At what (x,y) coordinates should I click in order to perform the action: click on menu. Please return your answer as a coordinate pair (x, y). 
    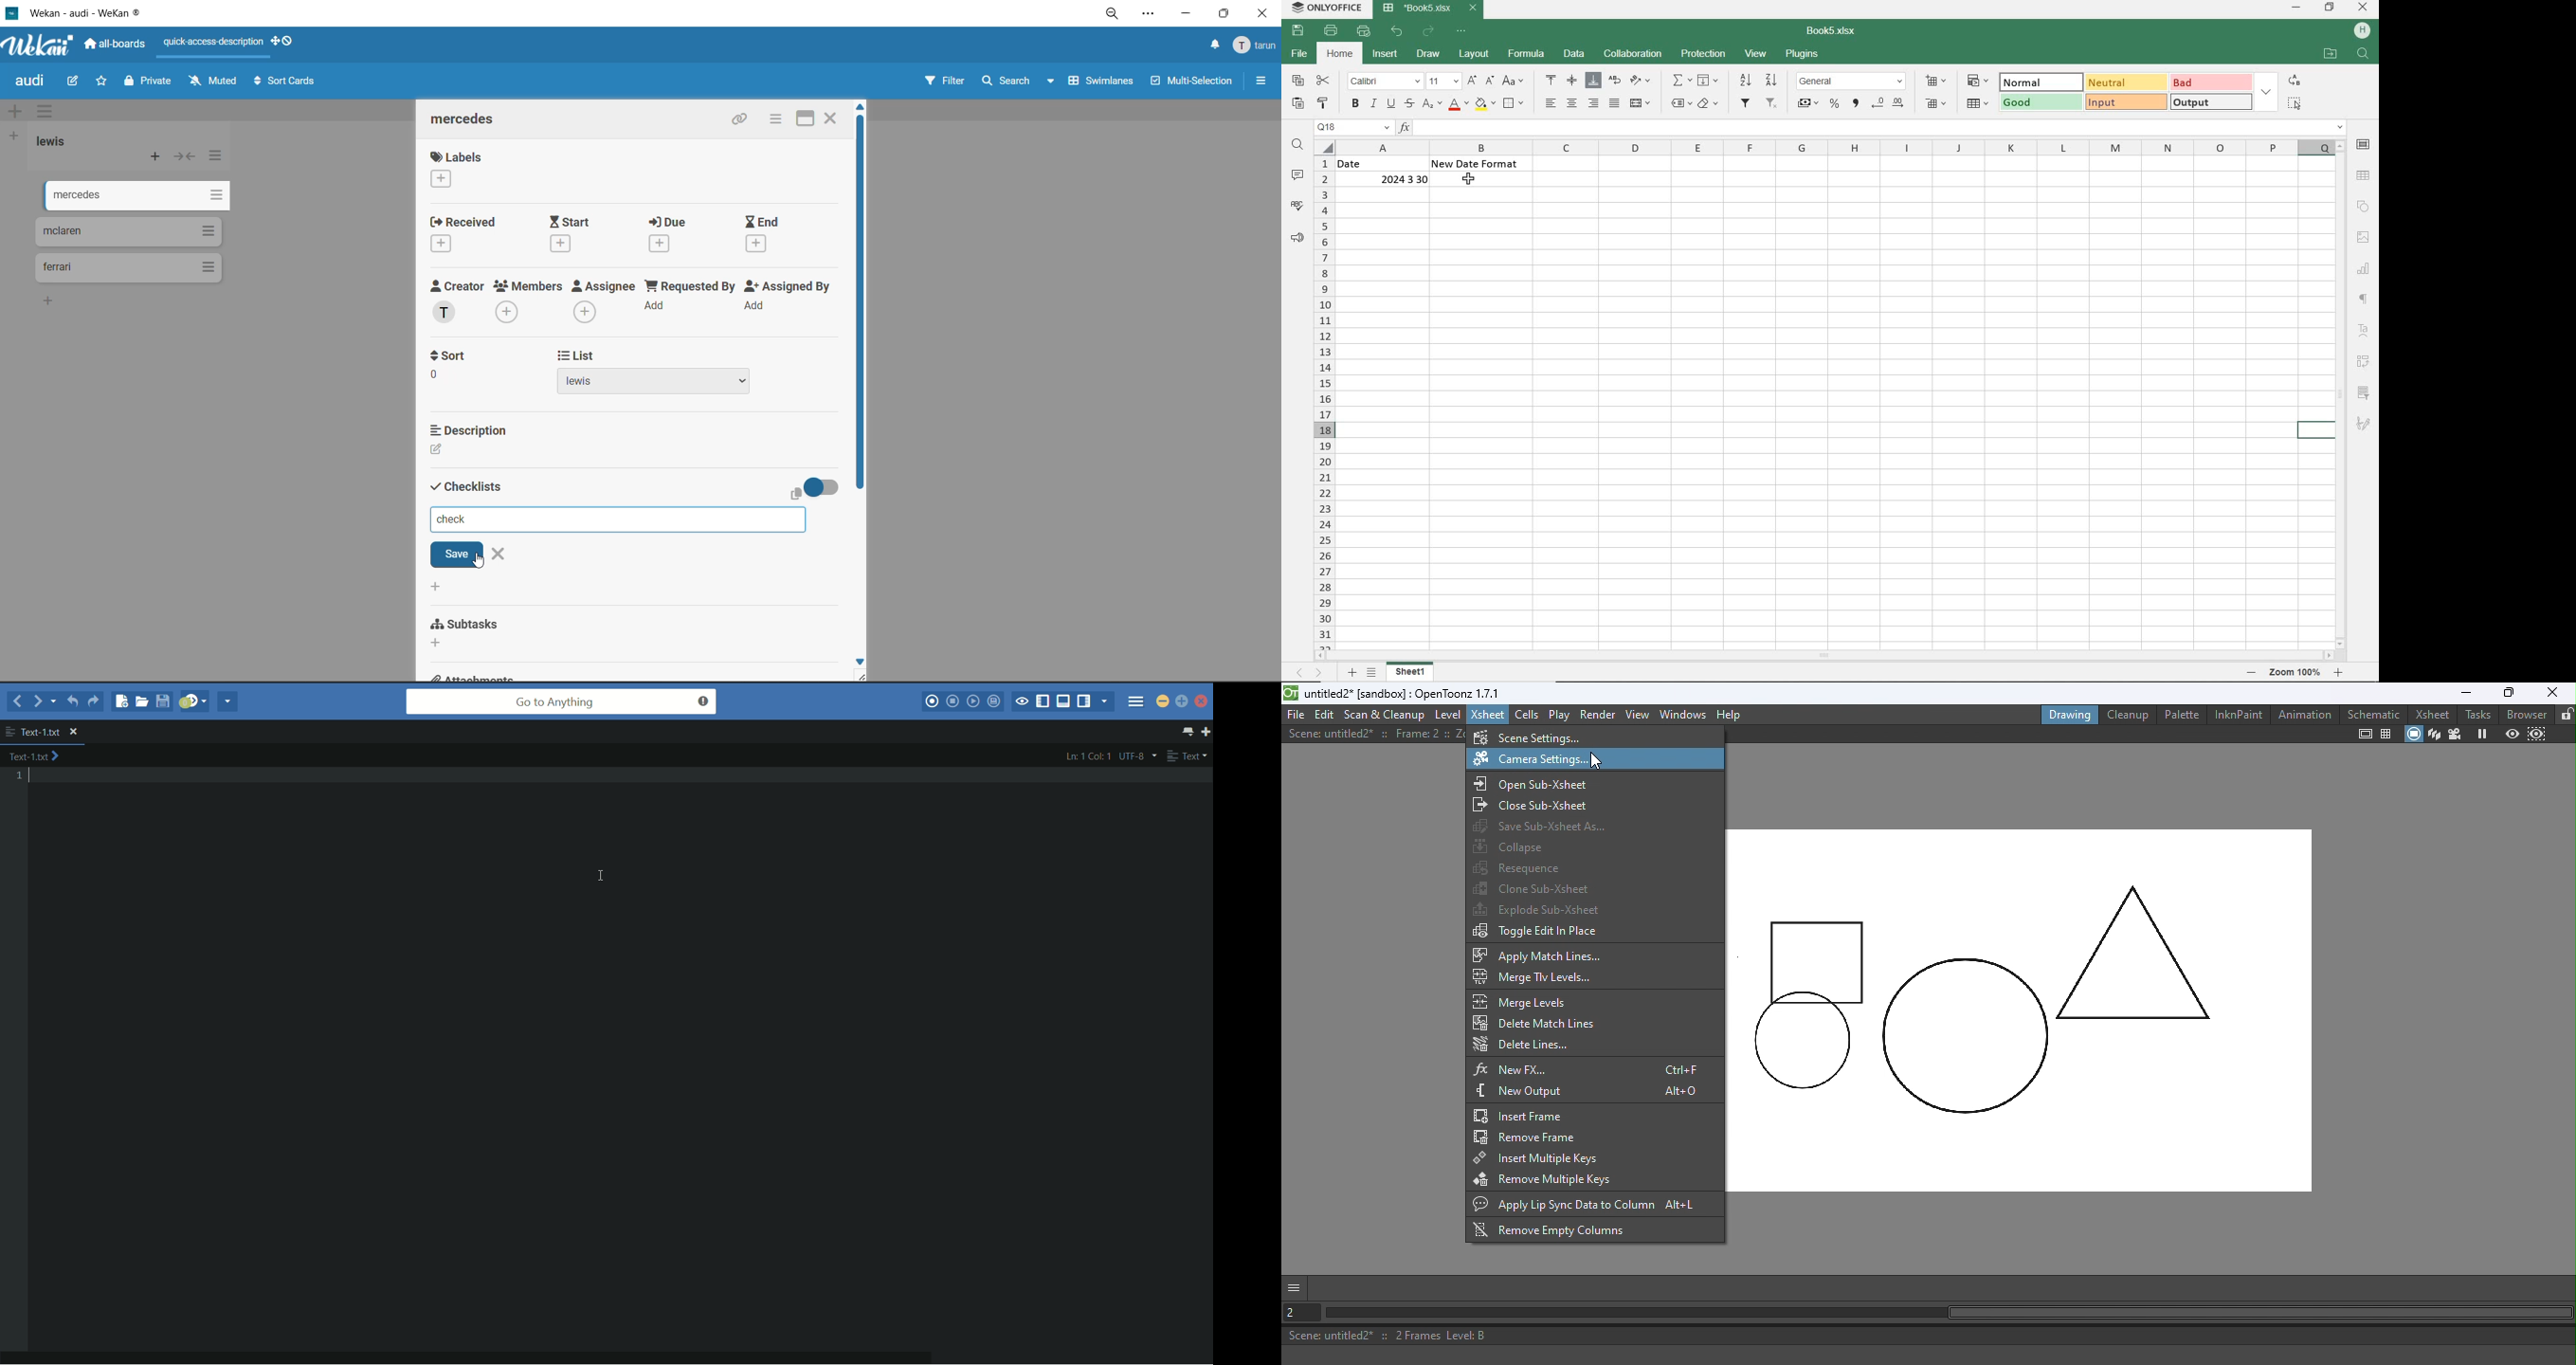
    Looking at the image, I should click on (1136, 698).